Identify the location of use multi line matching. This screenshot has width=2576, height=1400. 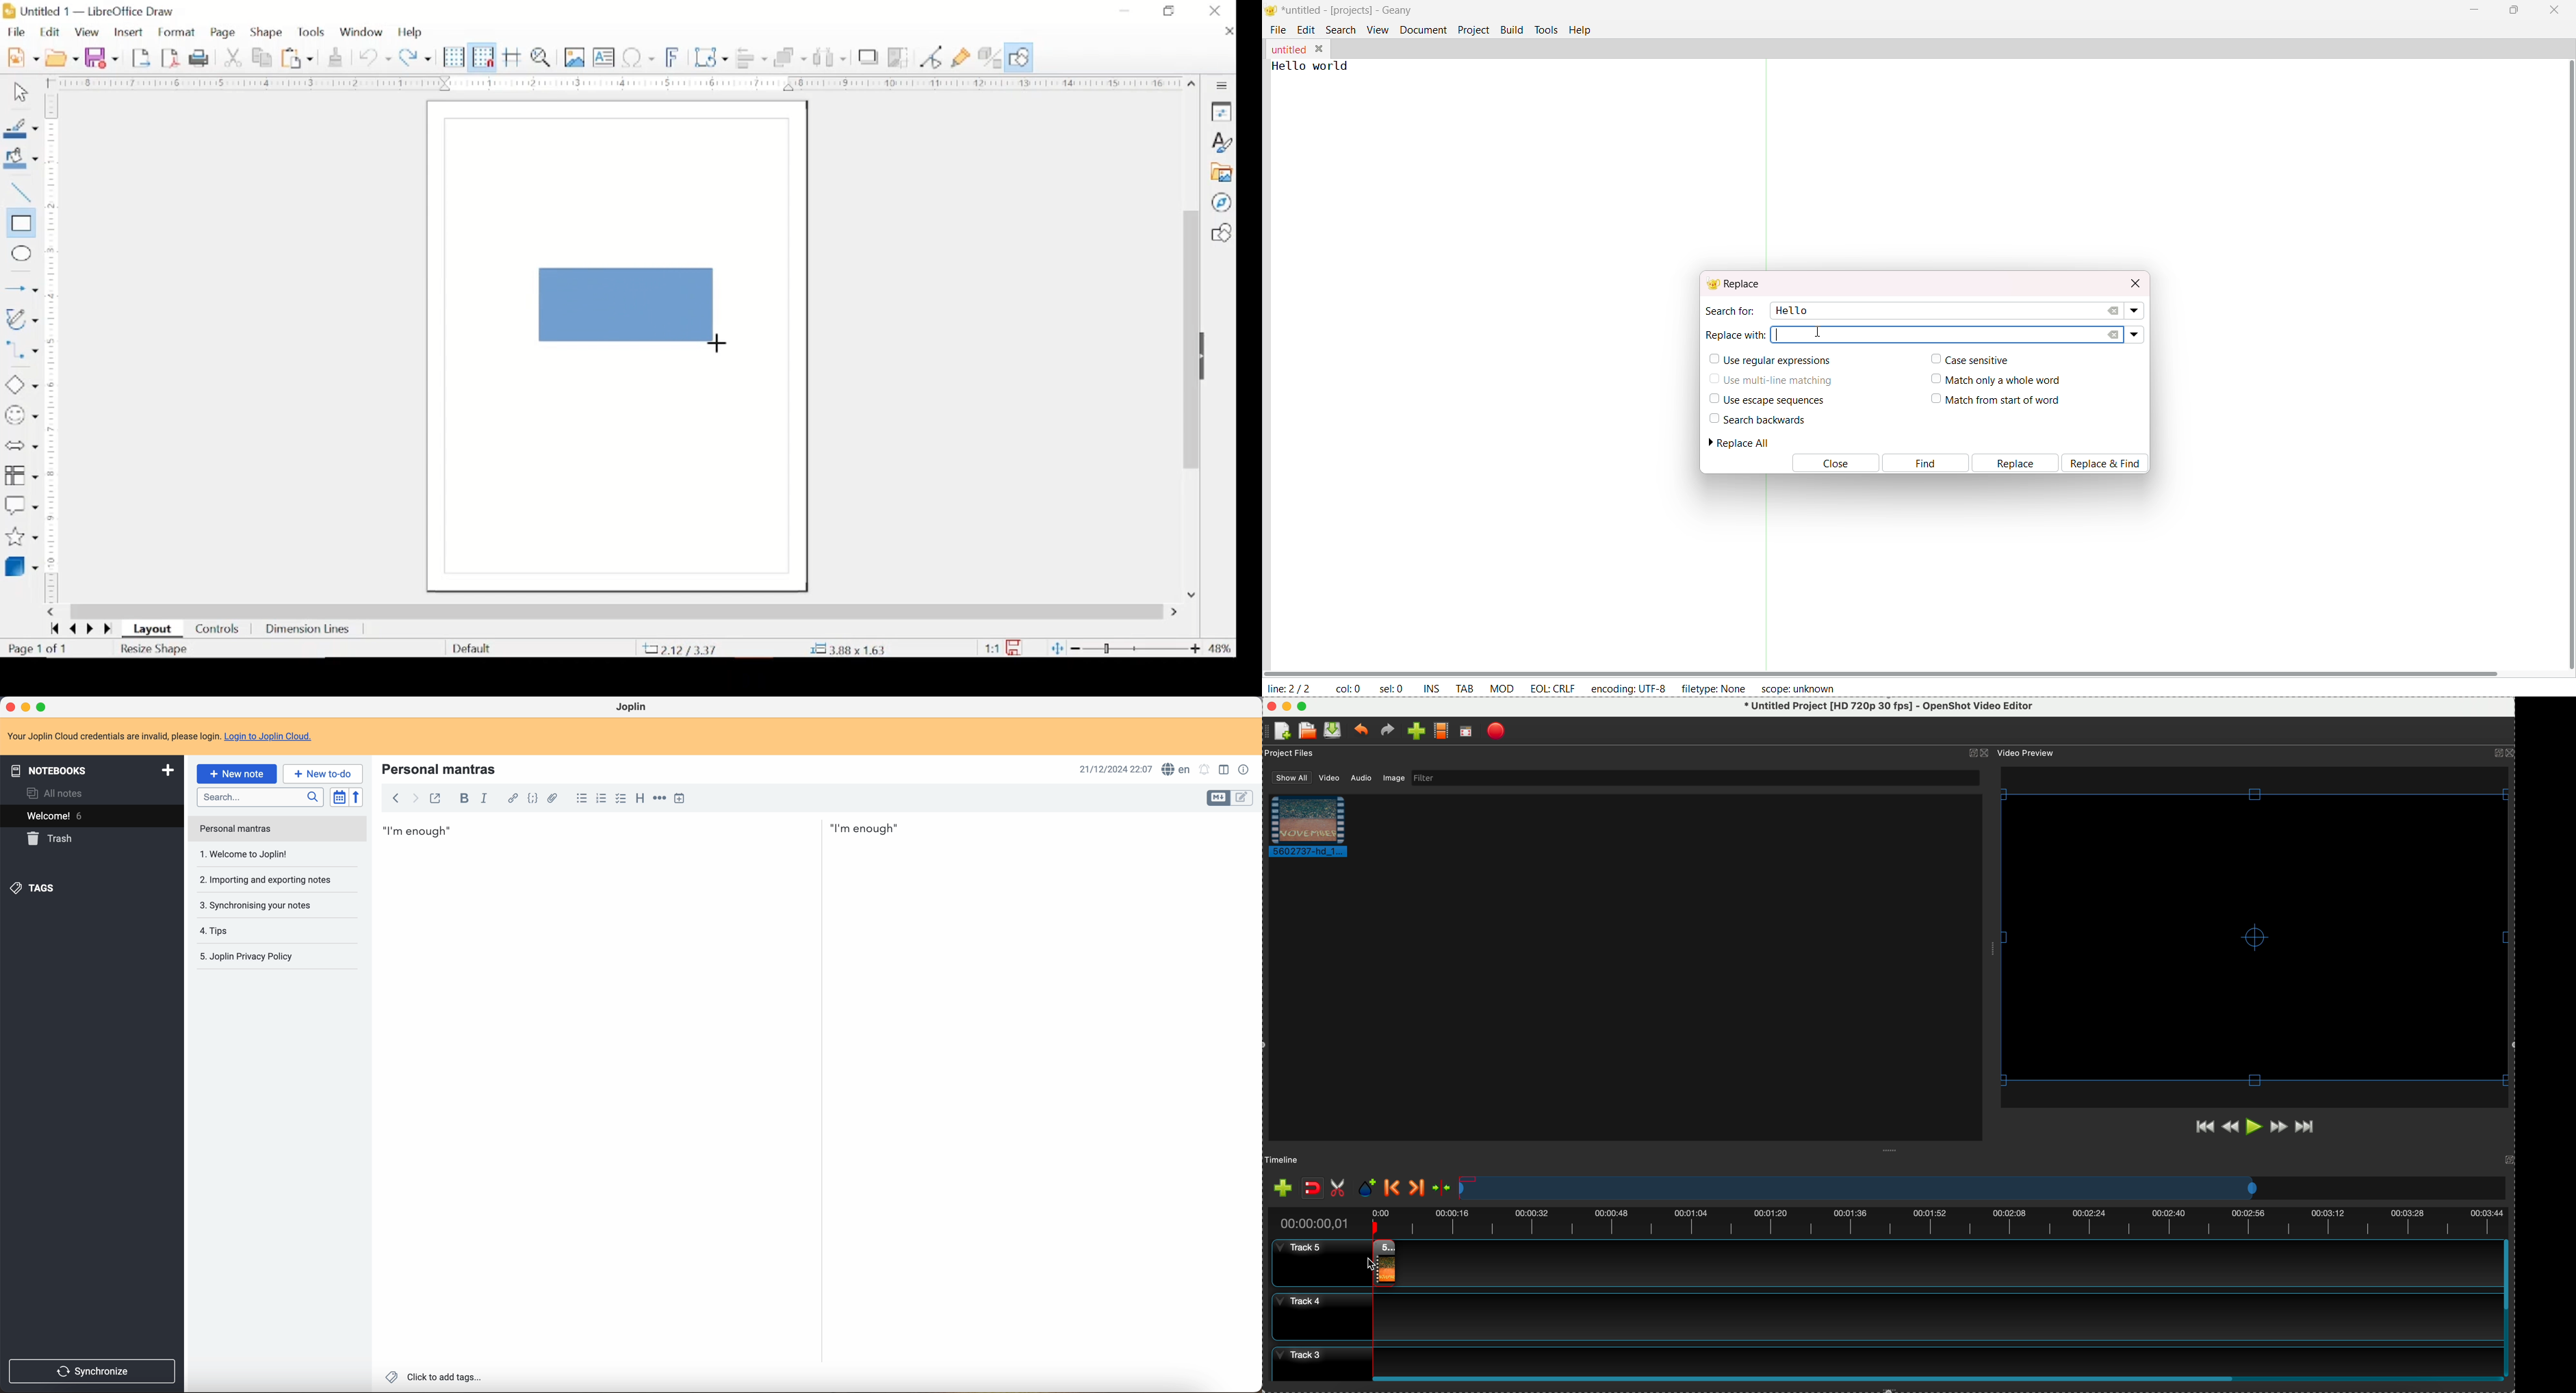
(1772, 378).